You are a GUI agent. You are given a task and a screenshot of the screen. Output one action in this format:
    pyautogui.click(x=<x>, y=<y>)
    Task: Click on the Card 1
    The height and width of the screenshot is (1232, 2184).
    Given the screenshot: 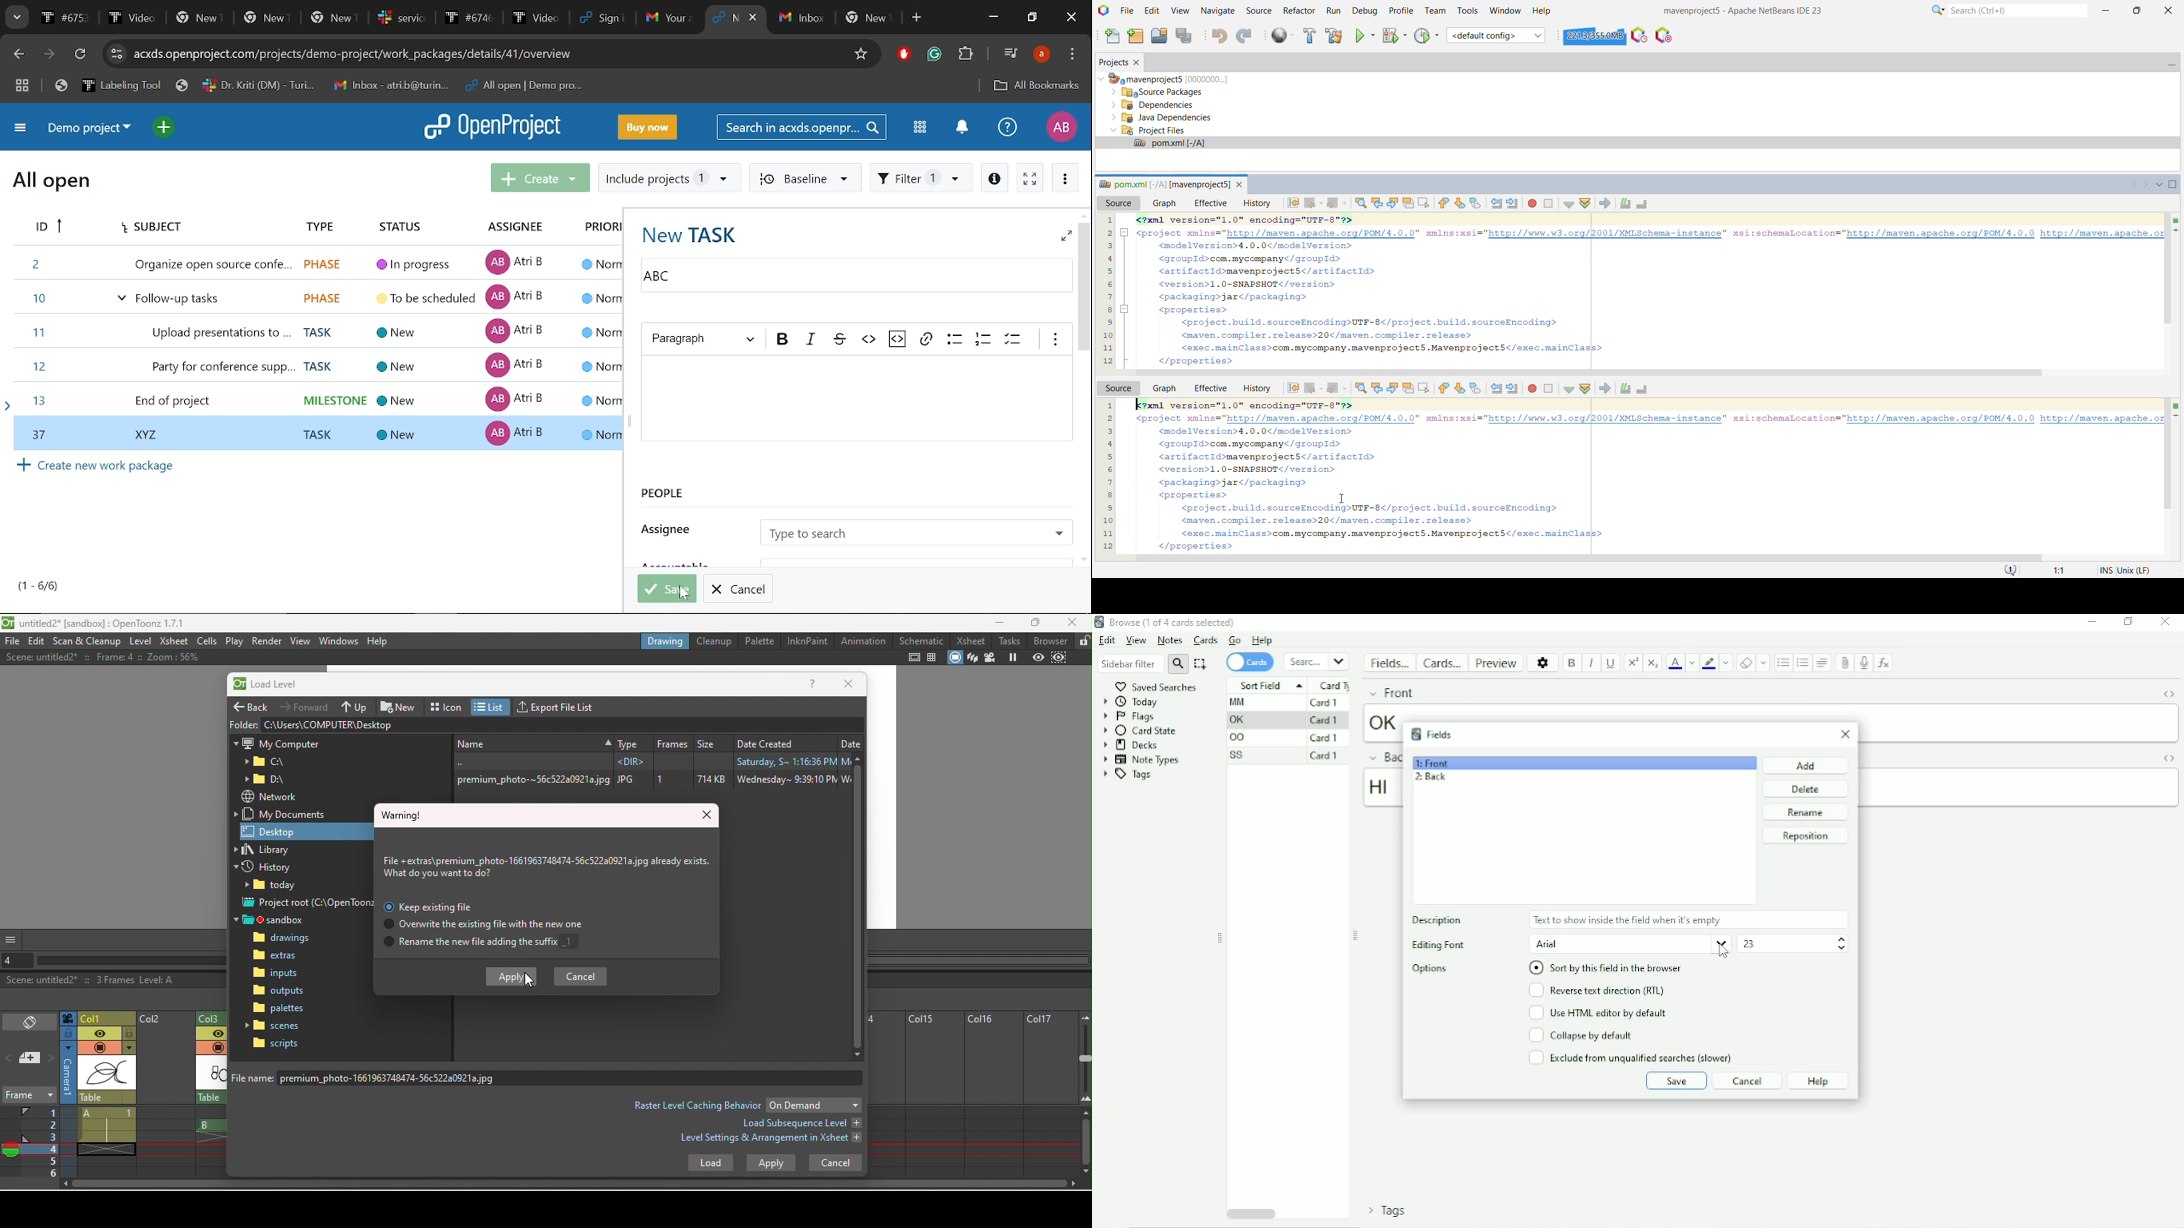 What is the action you would take?
    pyautogui.click(x=1324, y=720)
    